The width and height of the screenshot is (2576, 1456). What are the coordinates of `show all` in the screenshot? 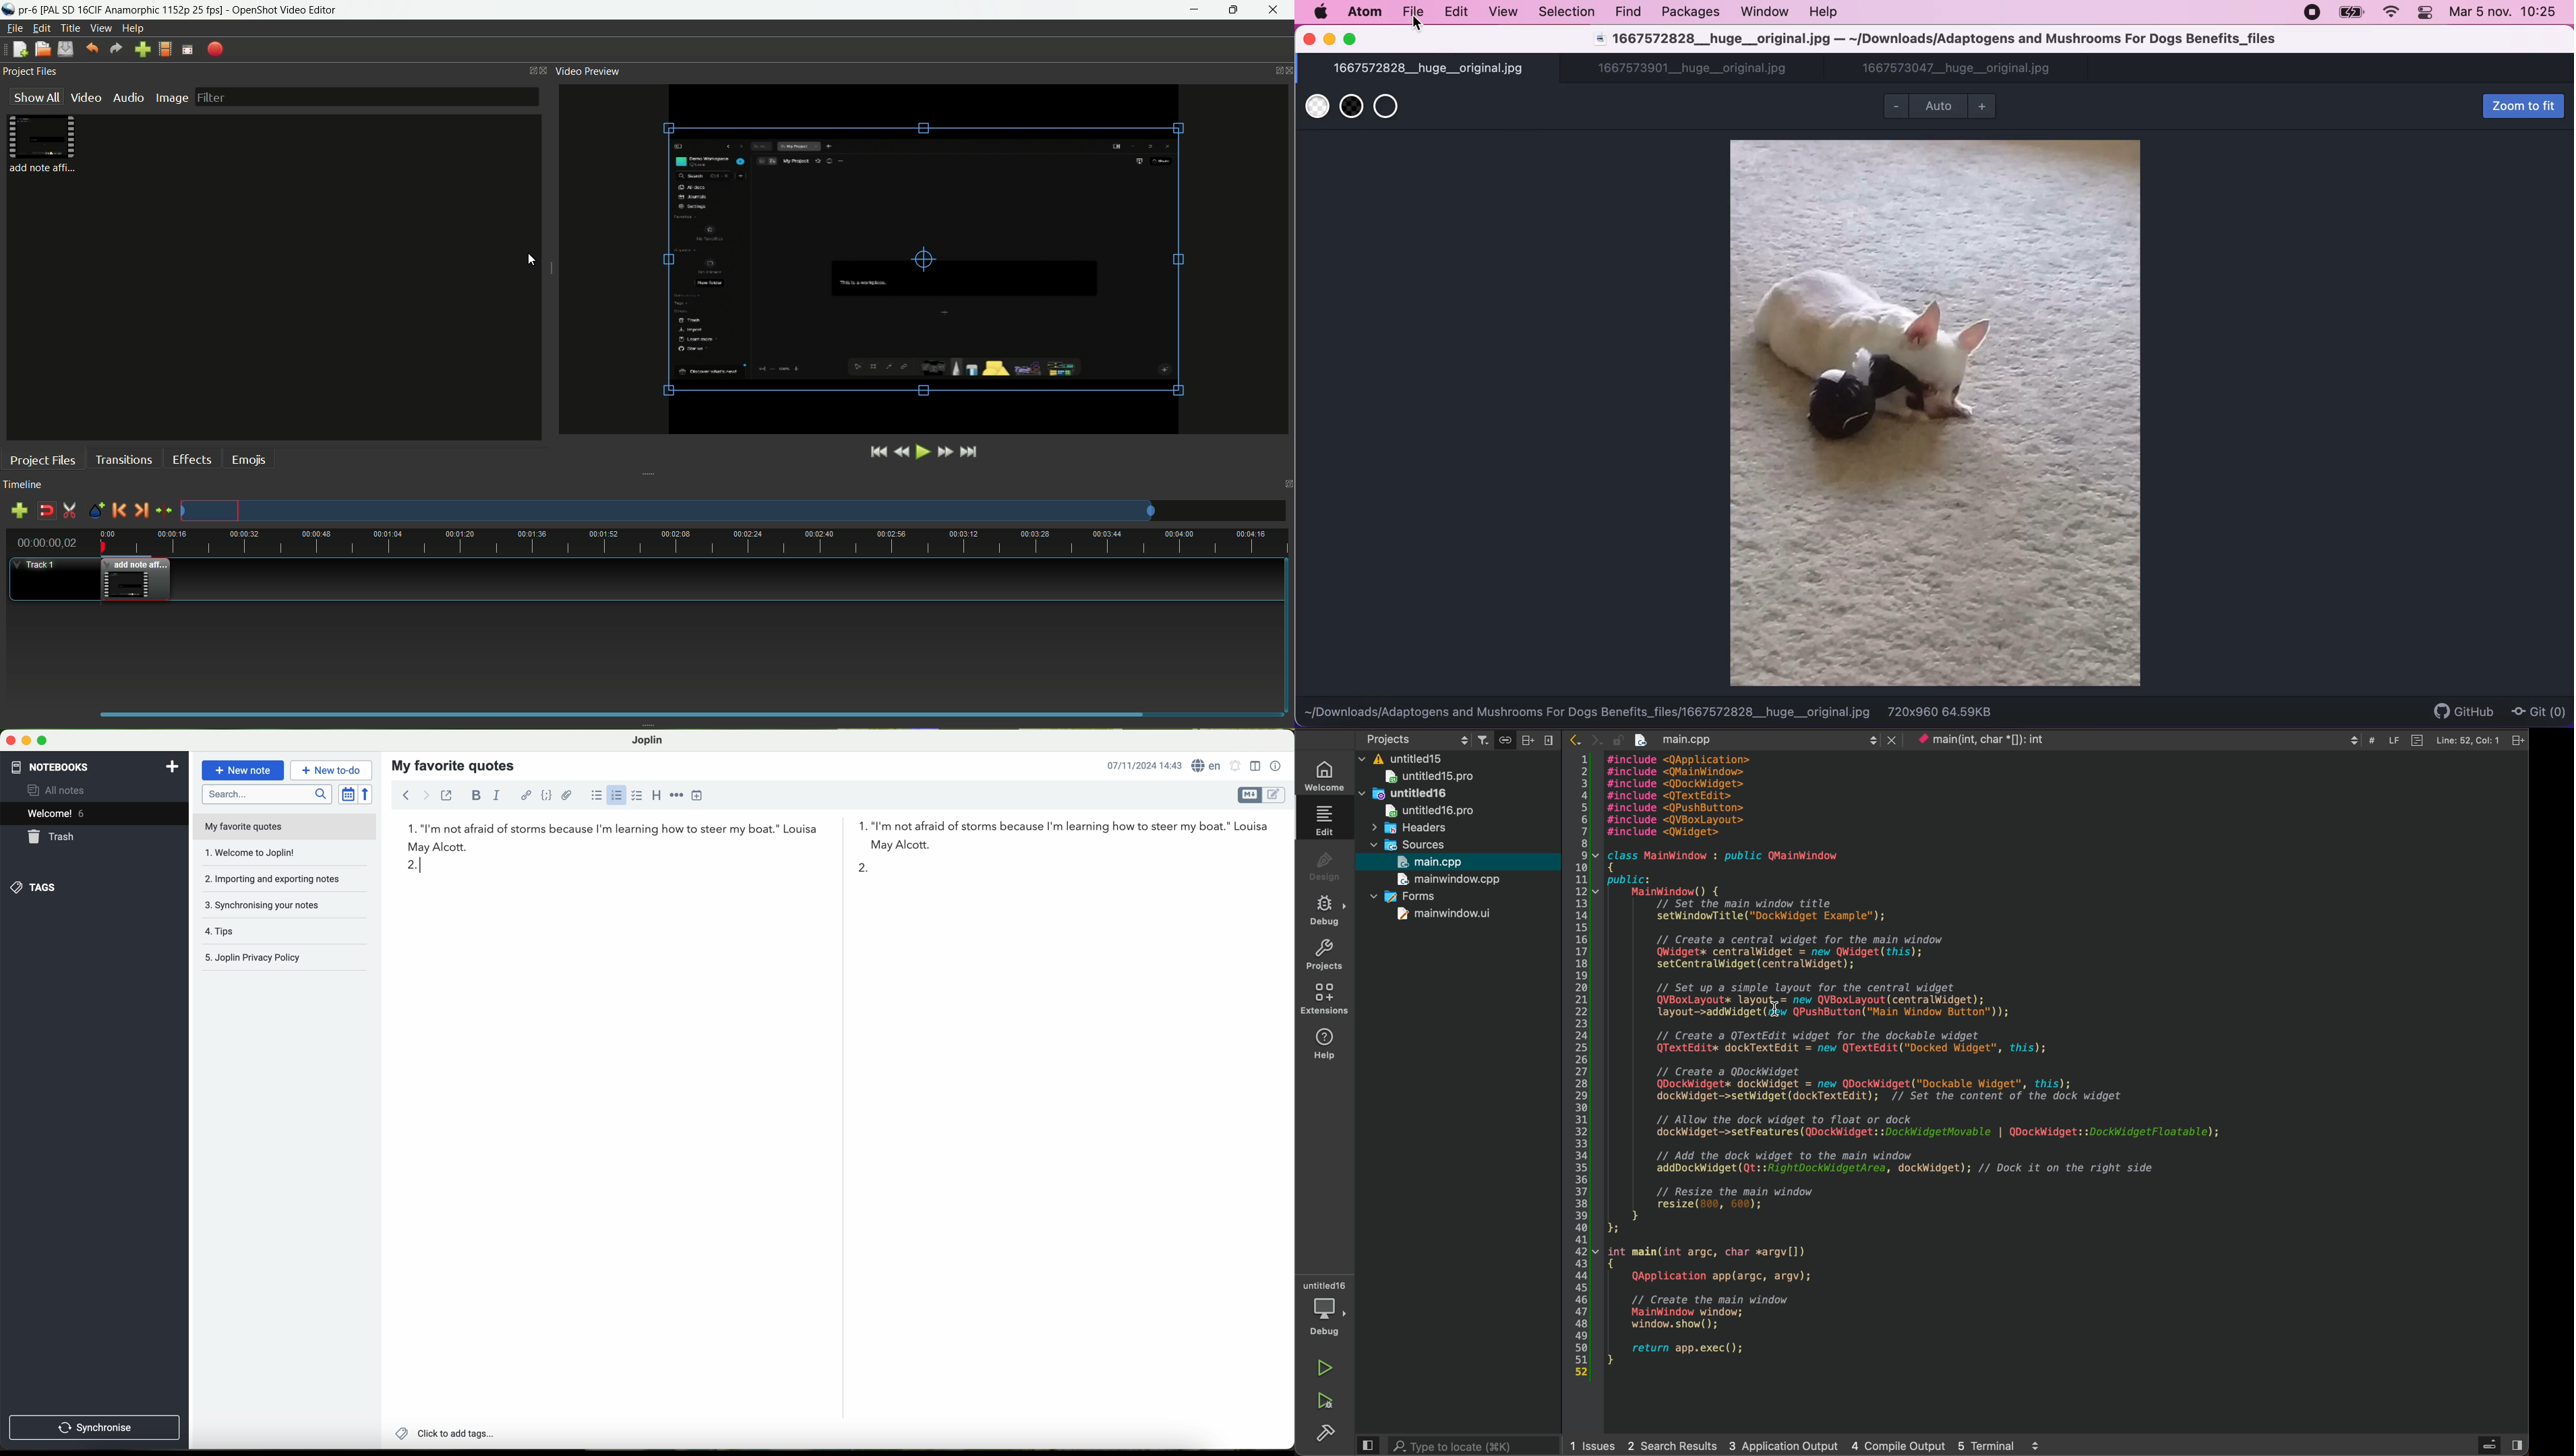 It's located at (36, 96).